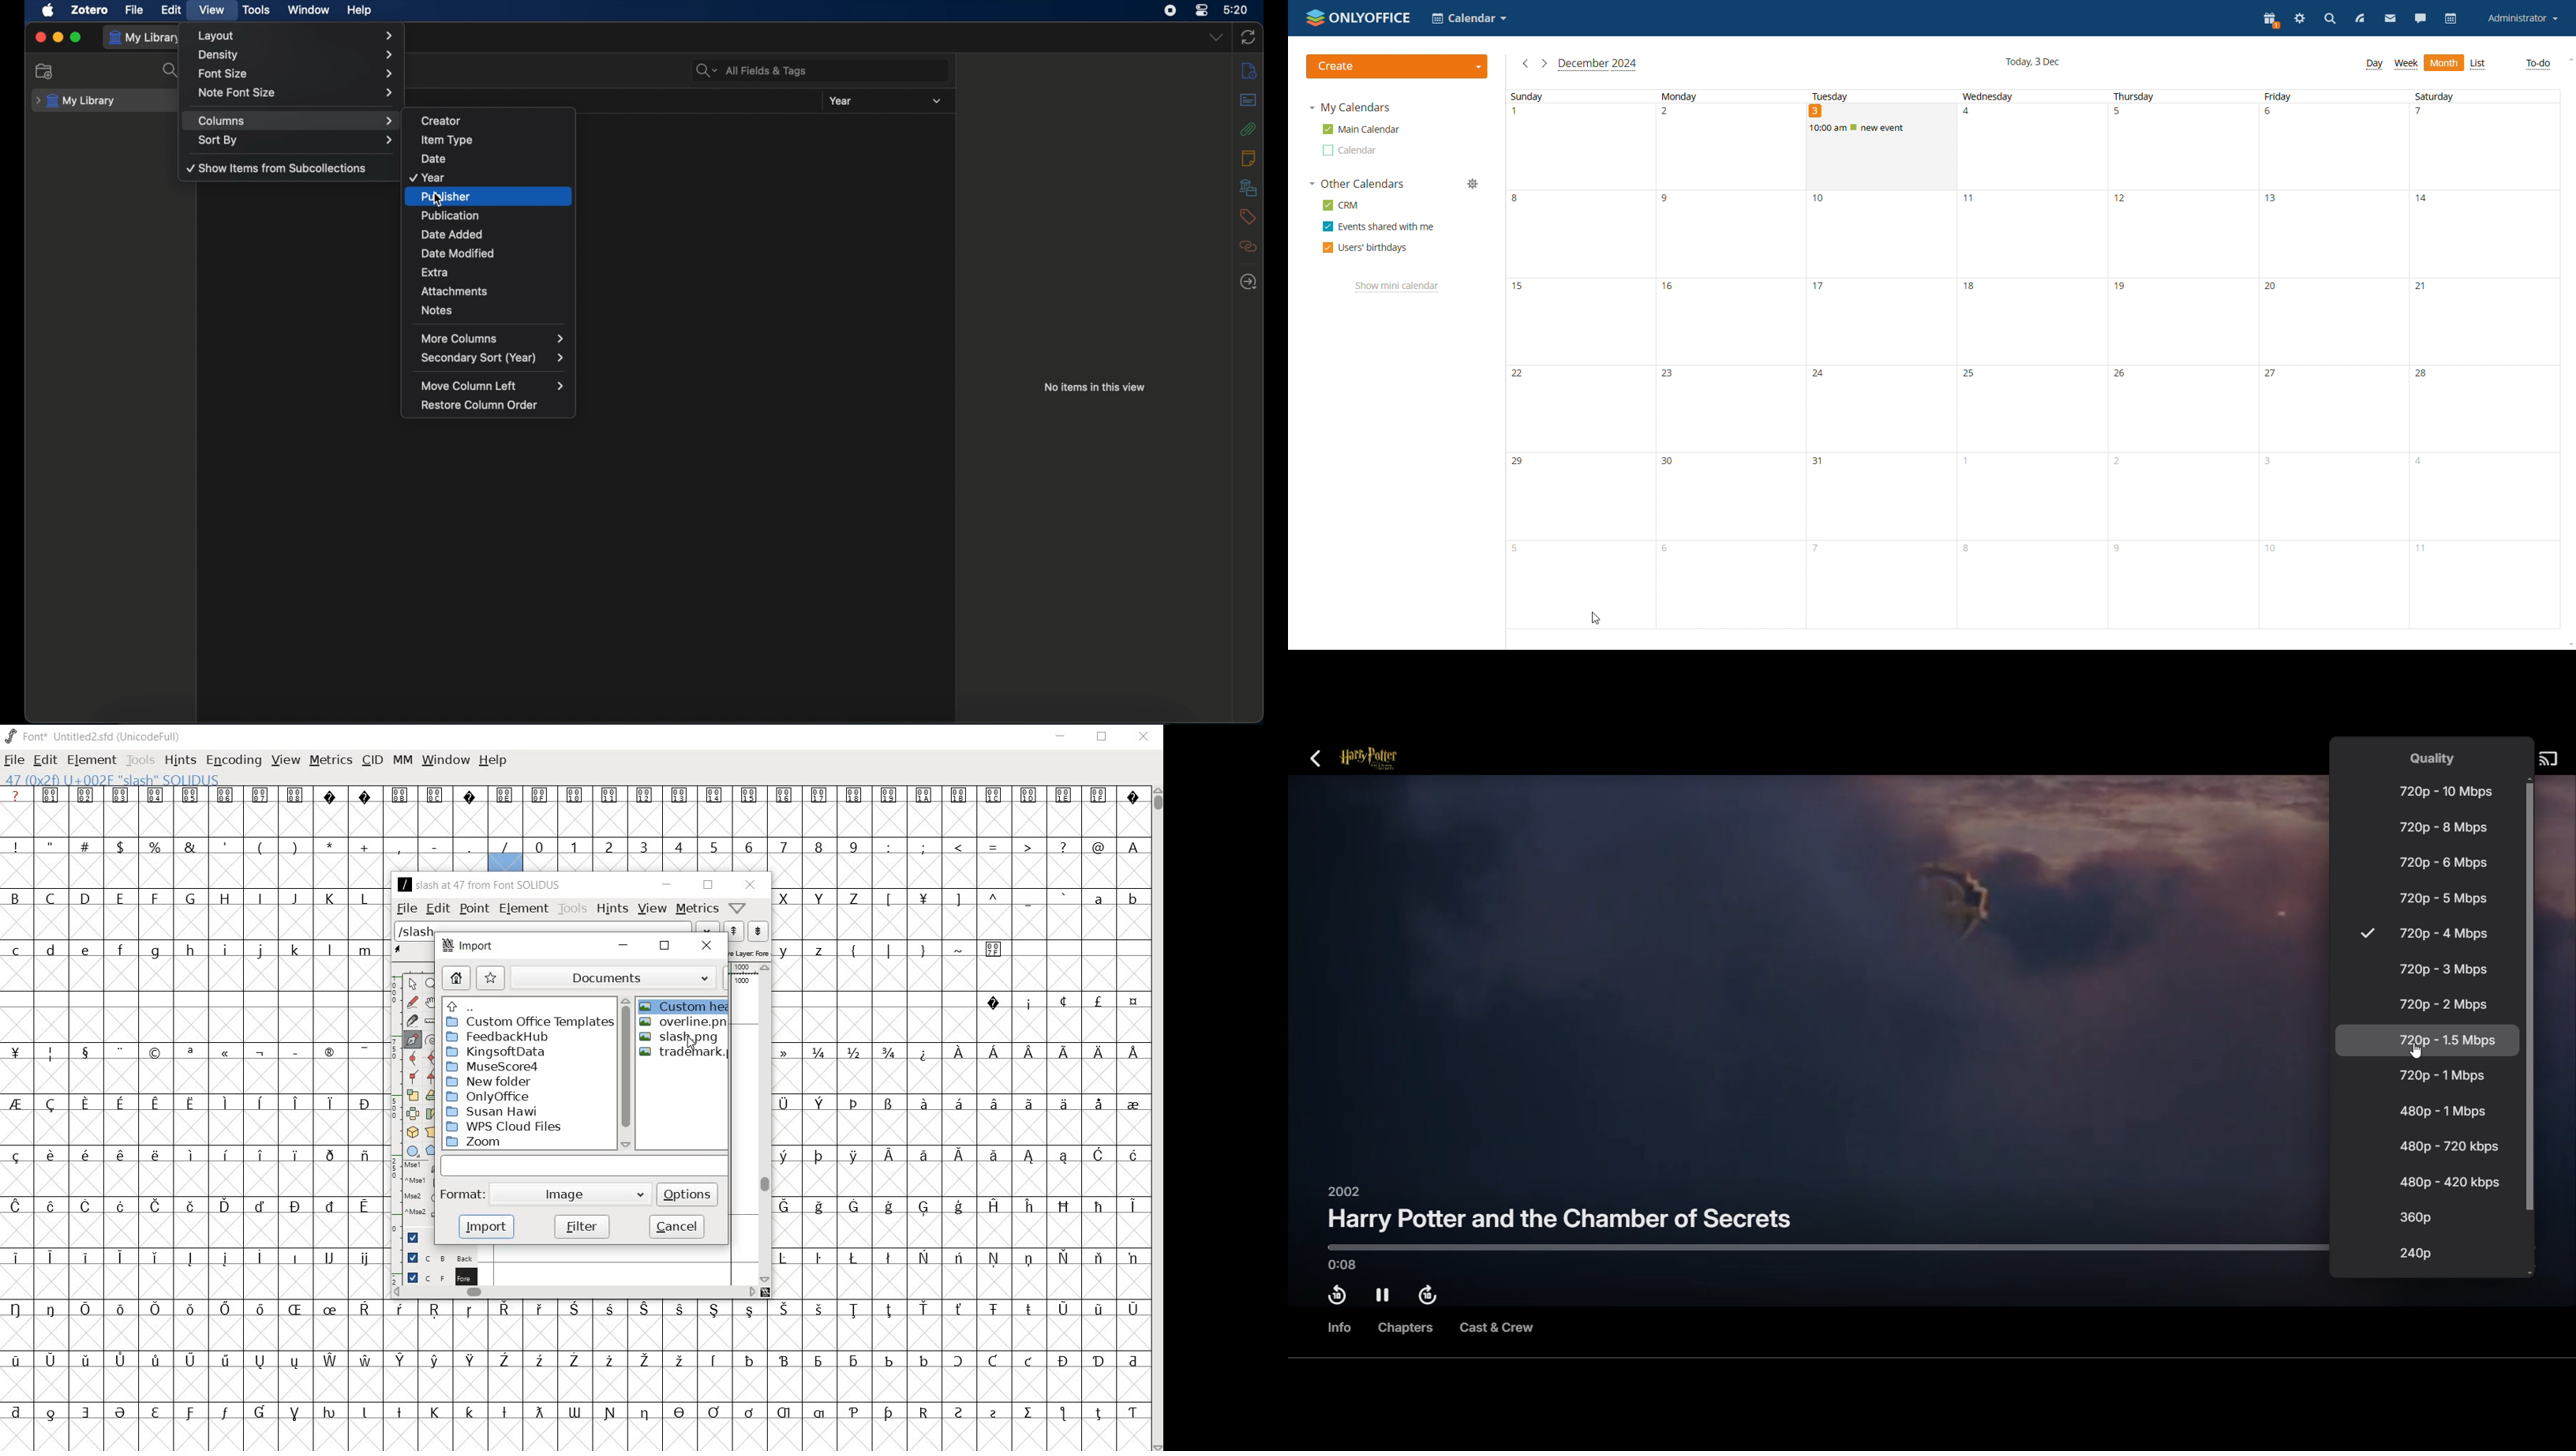 This screenshot has height=1456, width=2576. What do you see at coordinates (411, 1076) in the screenshot?
I see `Add a corner point` at bounding box center [411, 1076].